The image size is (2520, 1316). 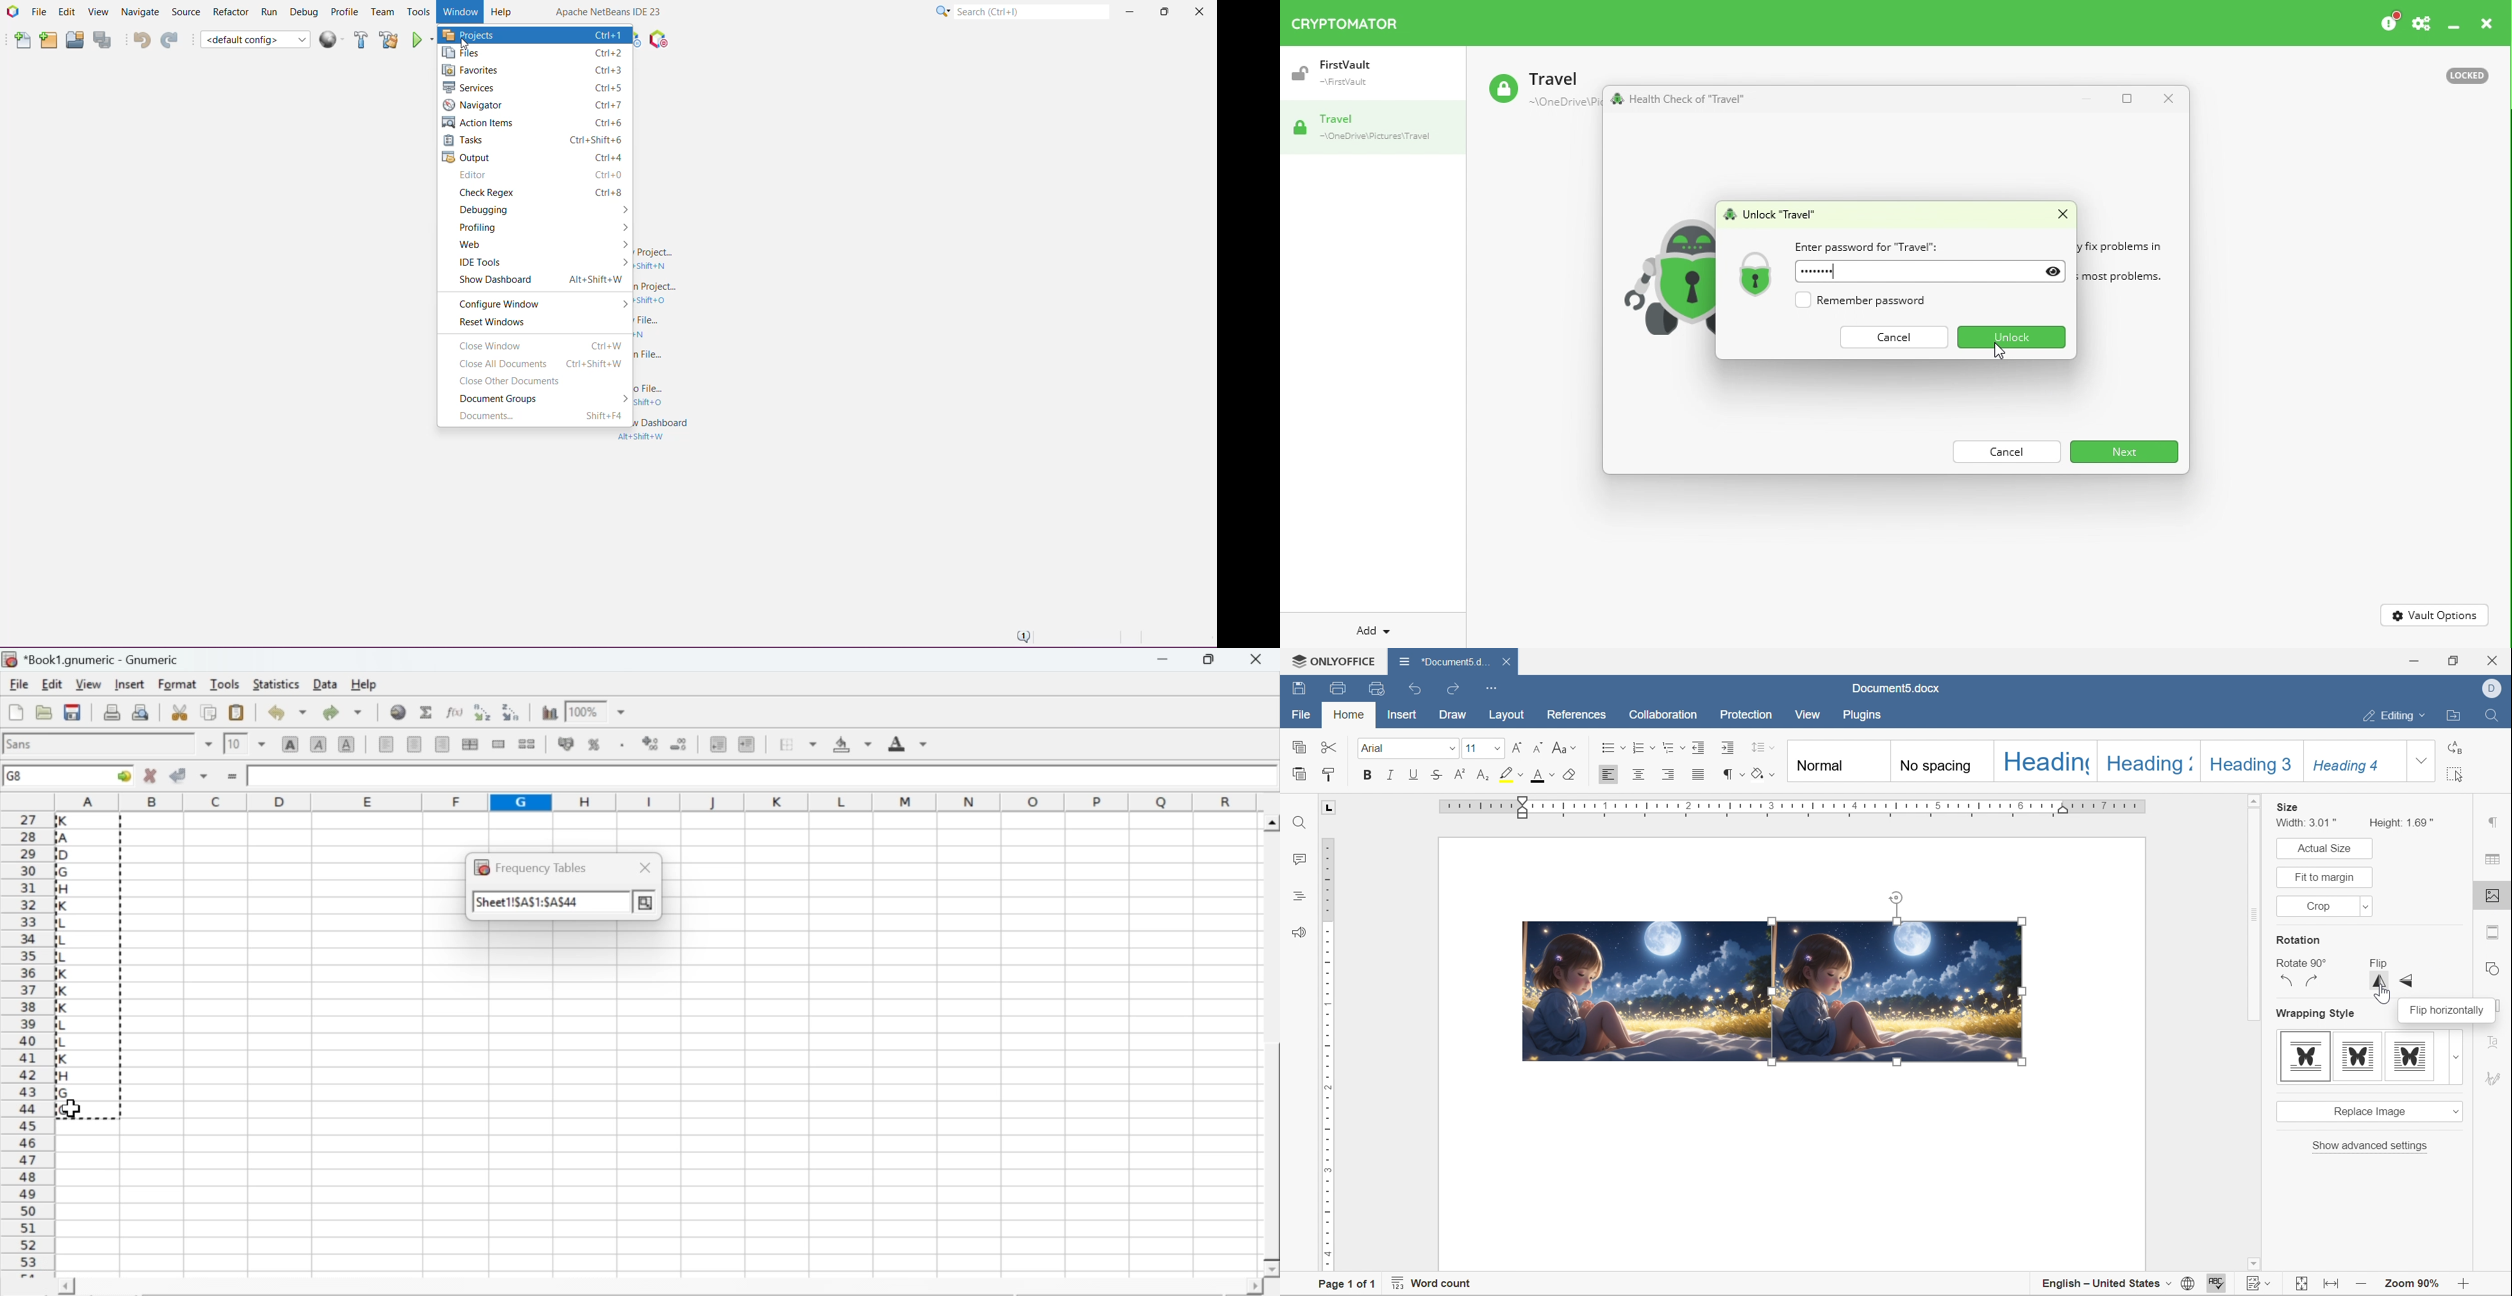 What do you see at coordinates (537, 193) in the screenshot?
I see `Check Regex` at bounding box center [537, 193].